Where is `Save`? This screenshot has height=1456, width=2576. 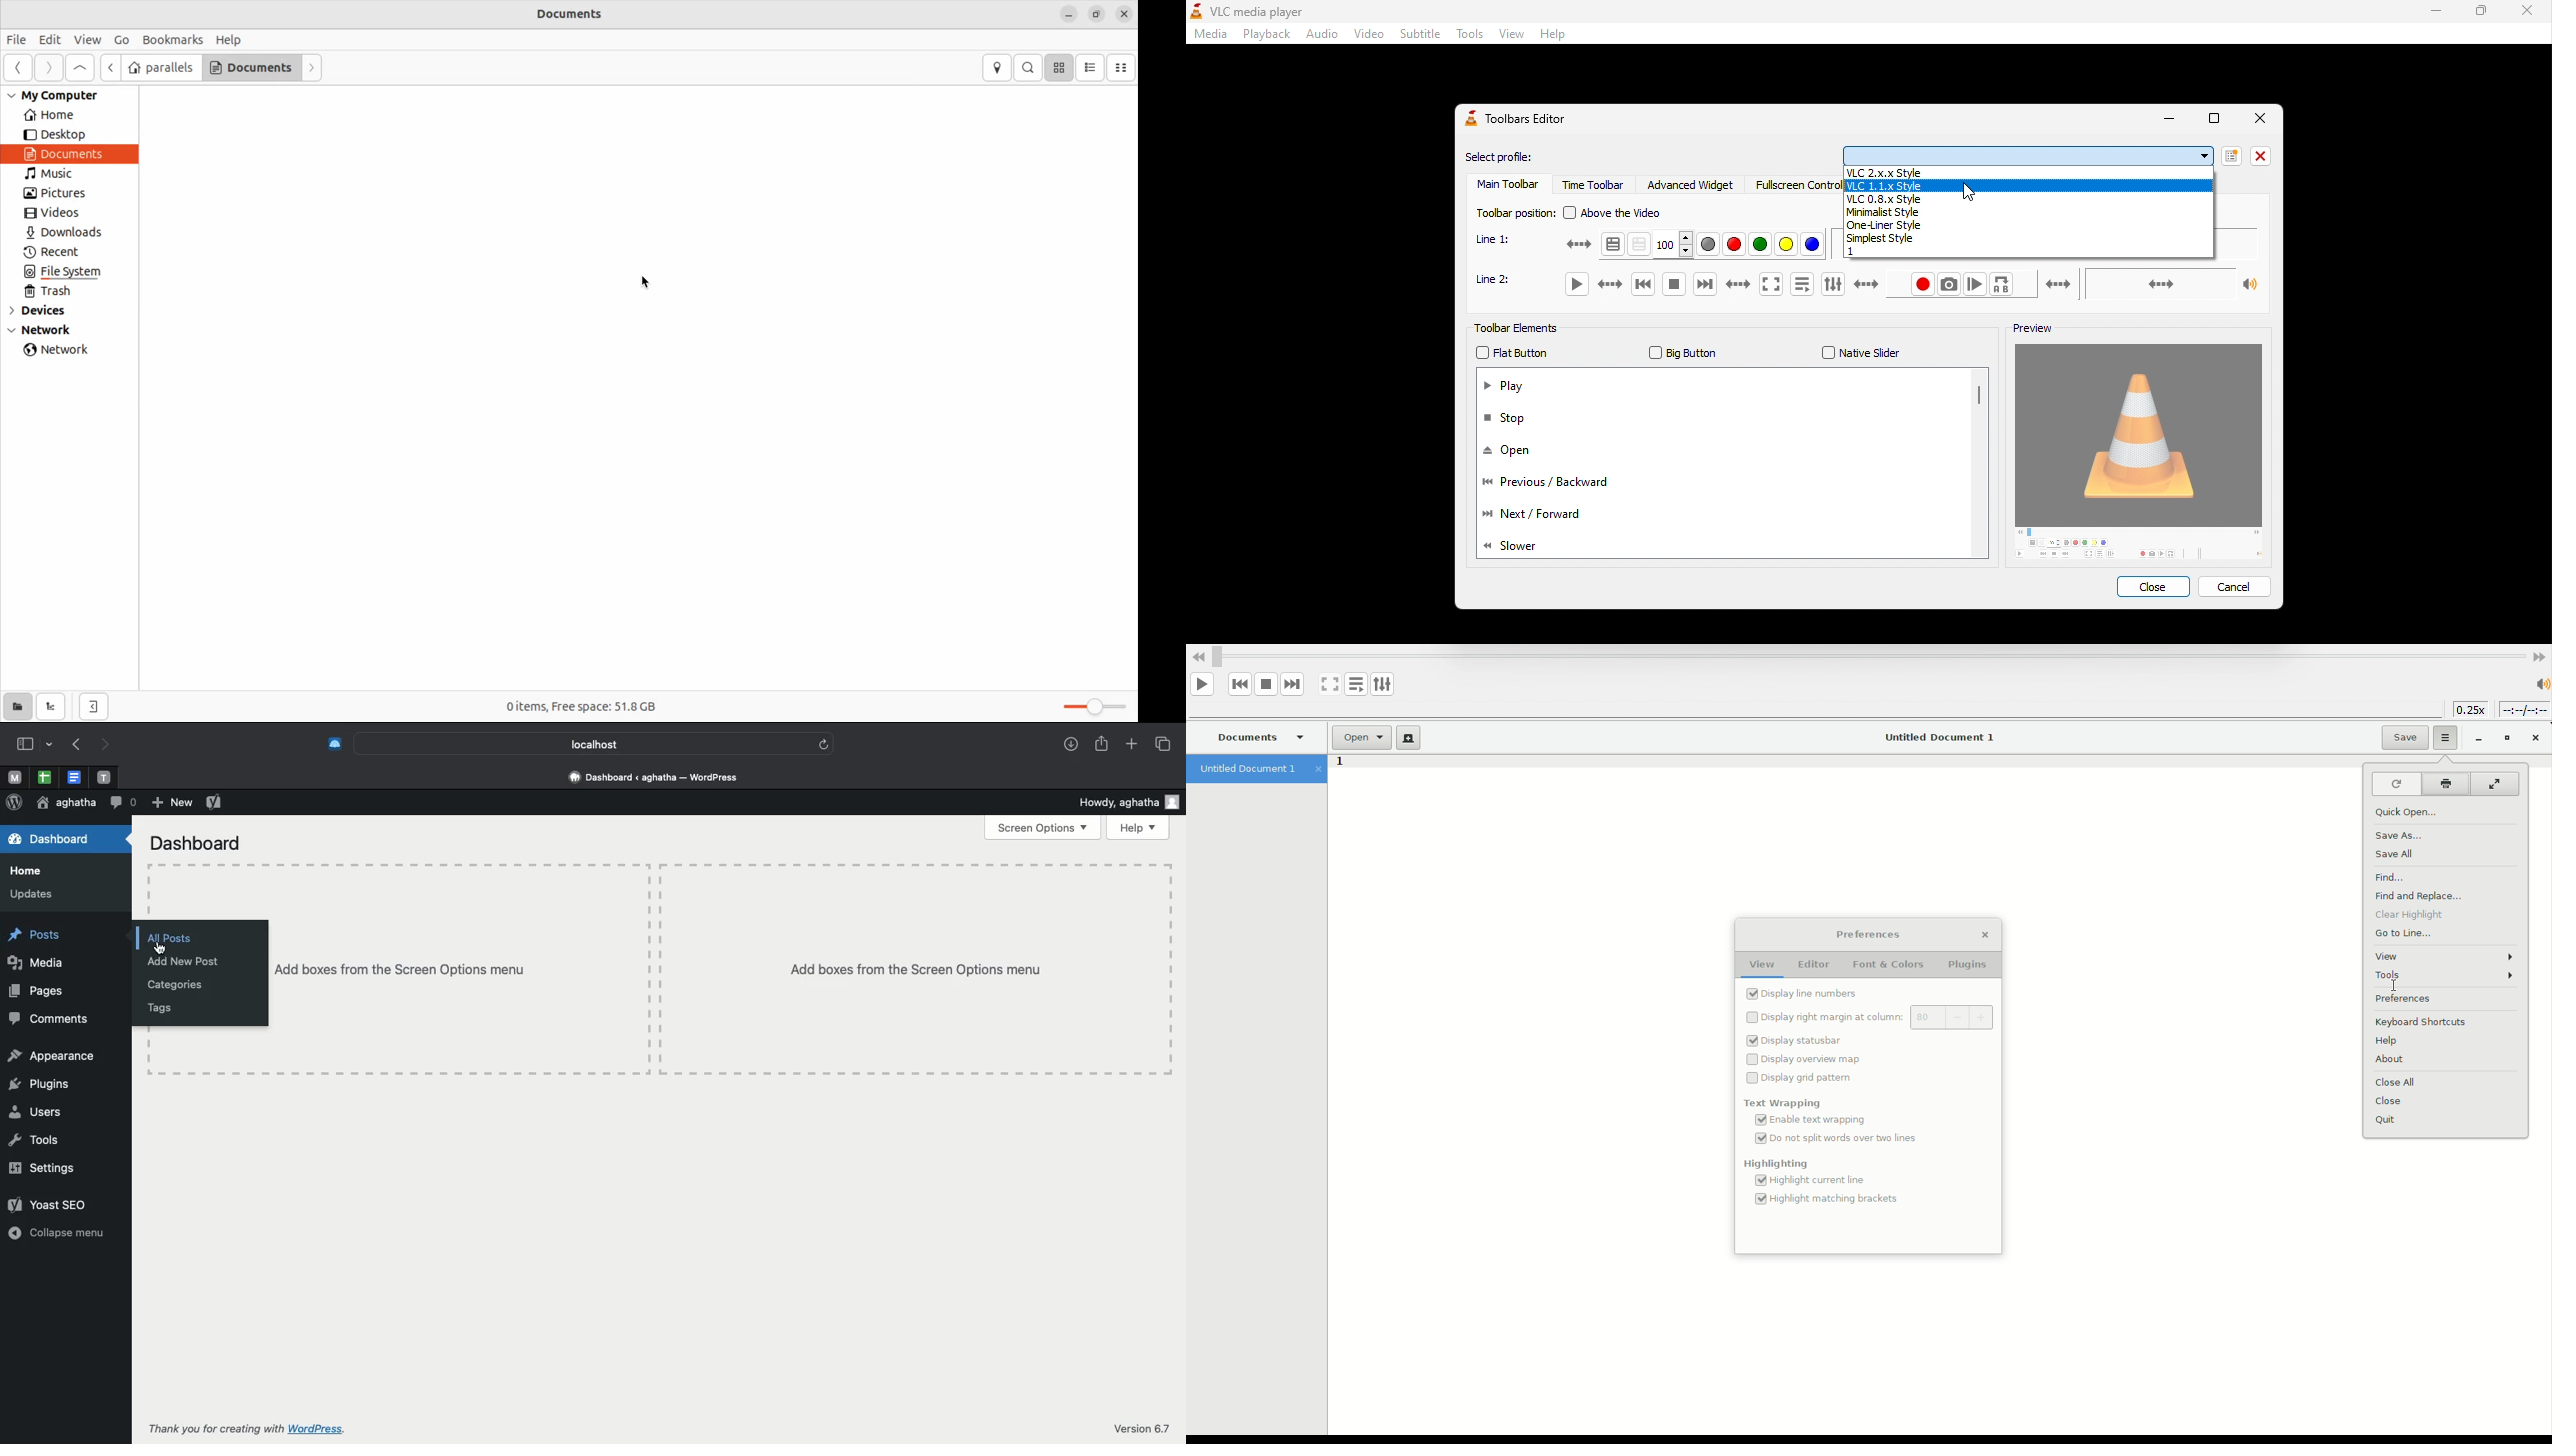 Save is located at coordinates (2405, 738).